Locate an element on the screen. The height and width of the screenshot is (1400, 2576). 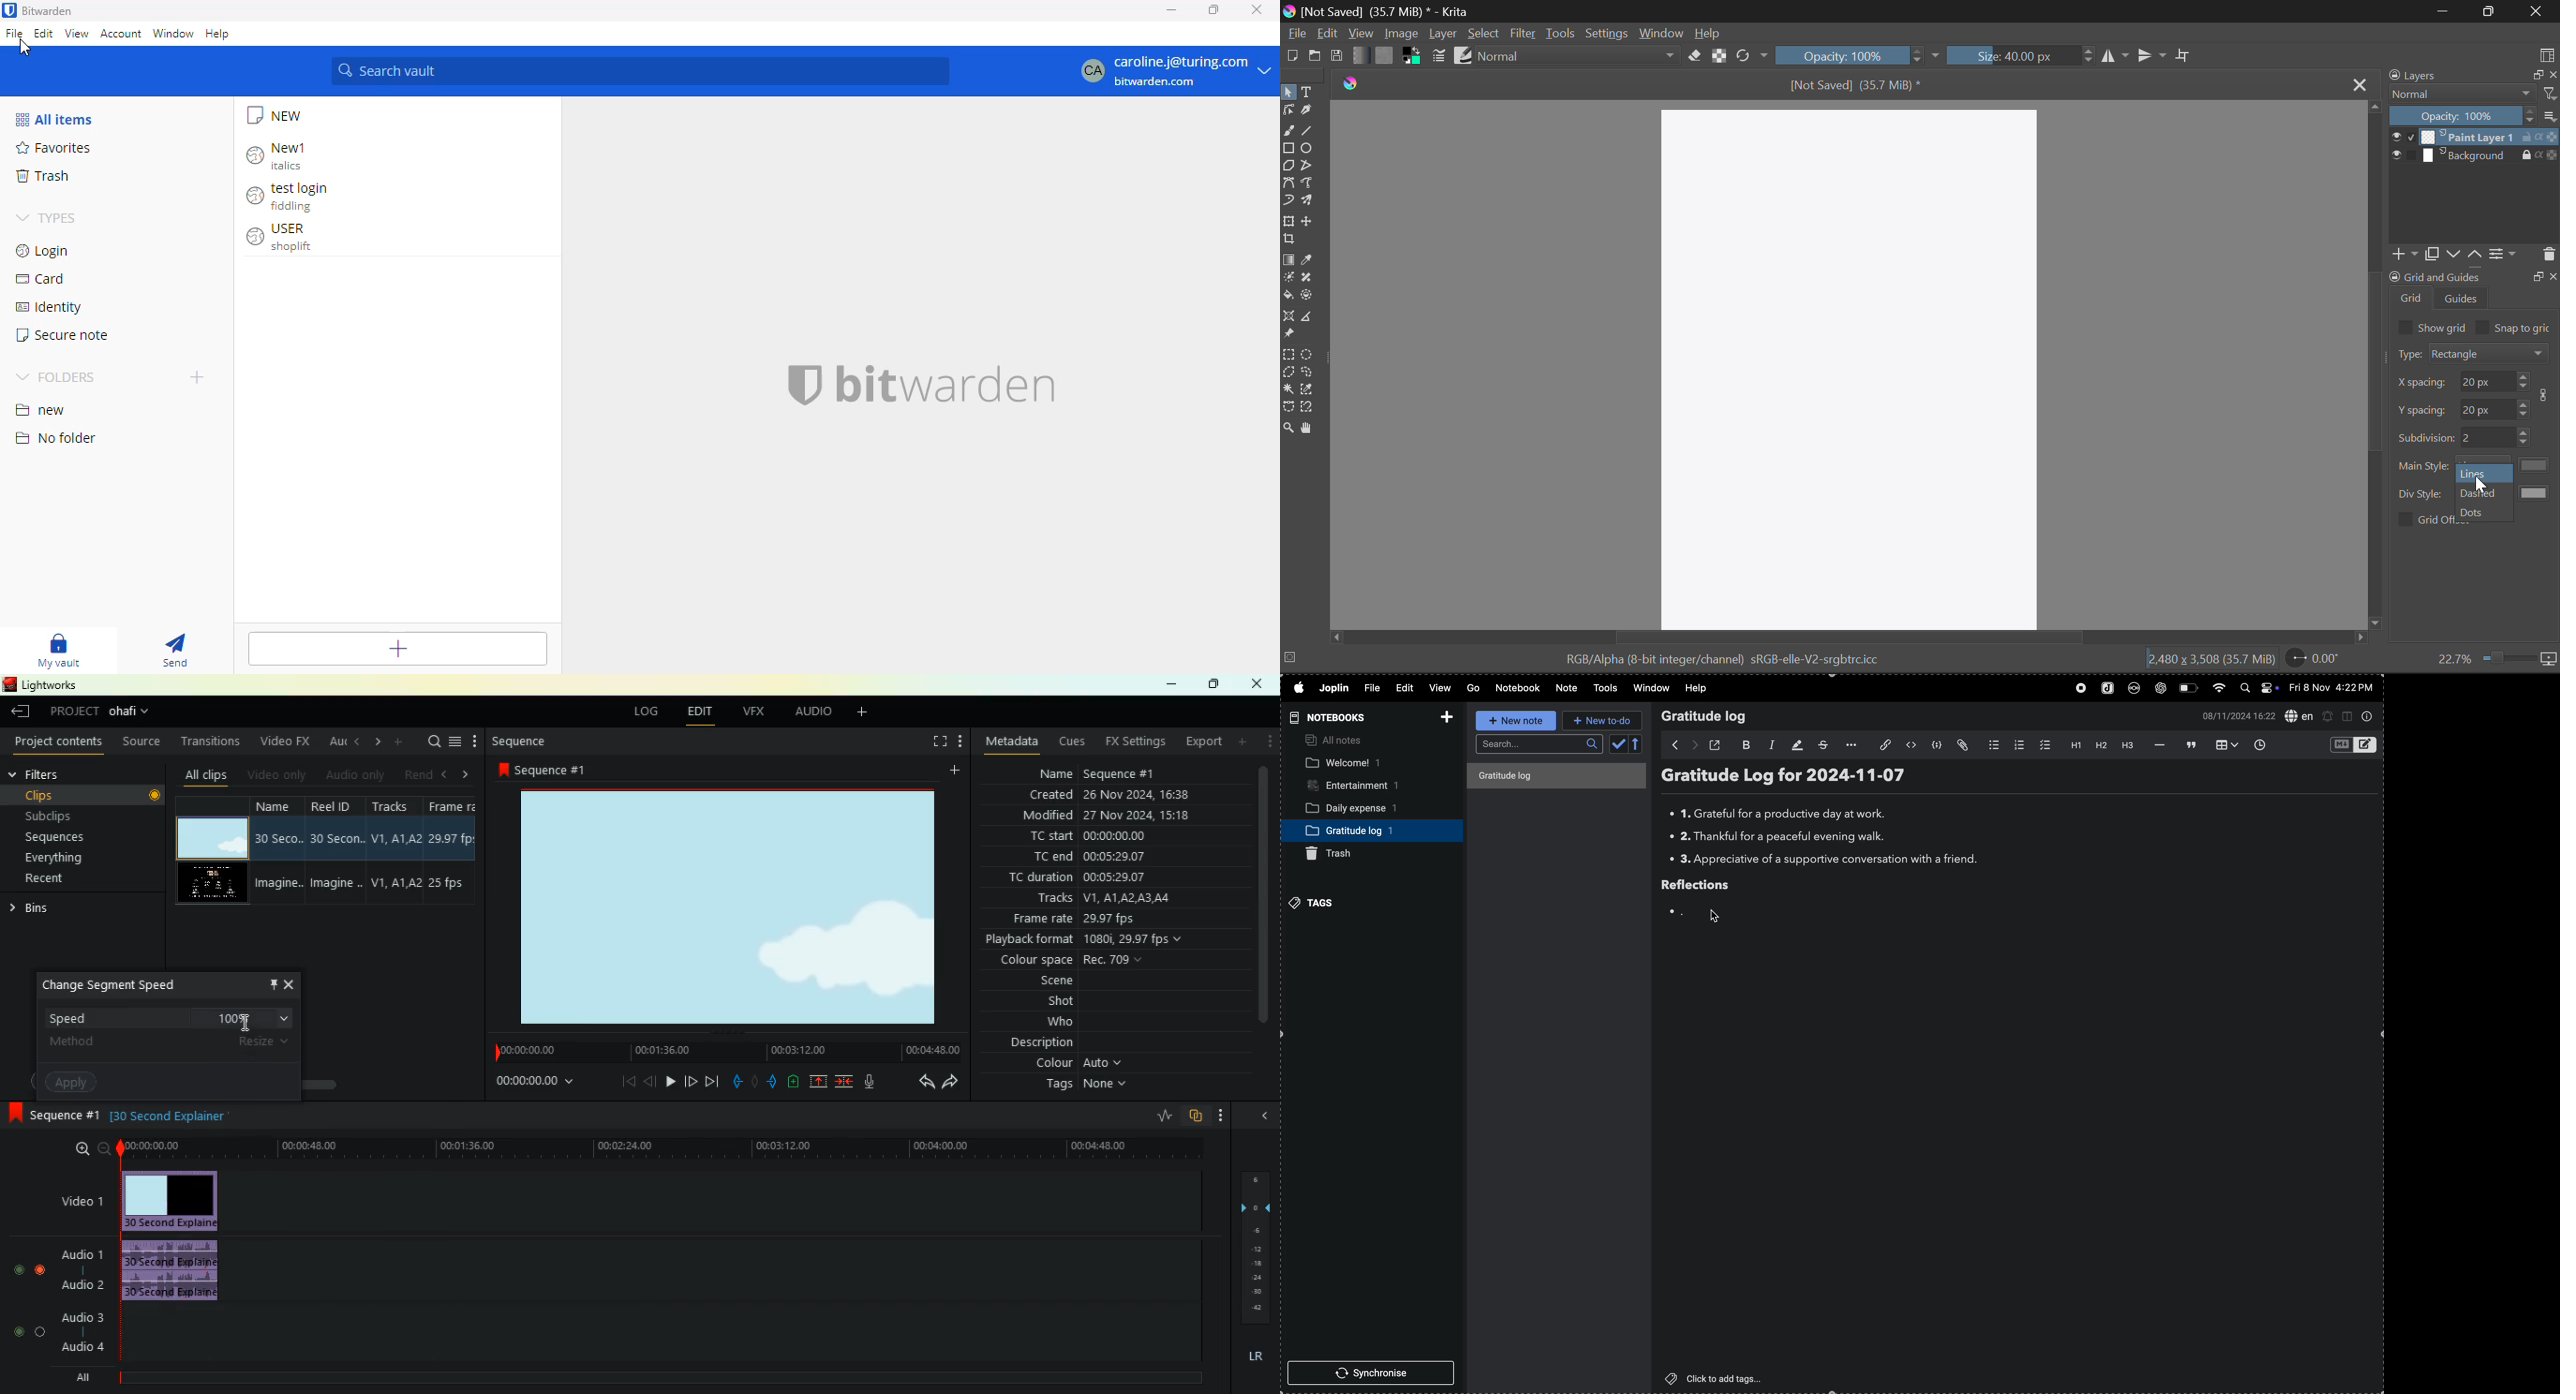
close is located at coordinates (1261, 683).